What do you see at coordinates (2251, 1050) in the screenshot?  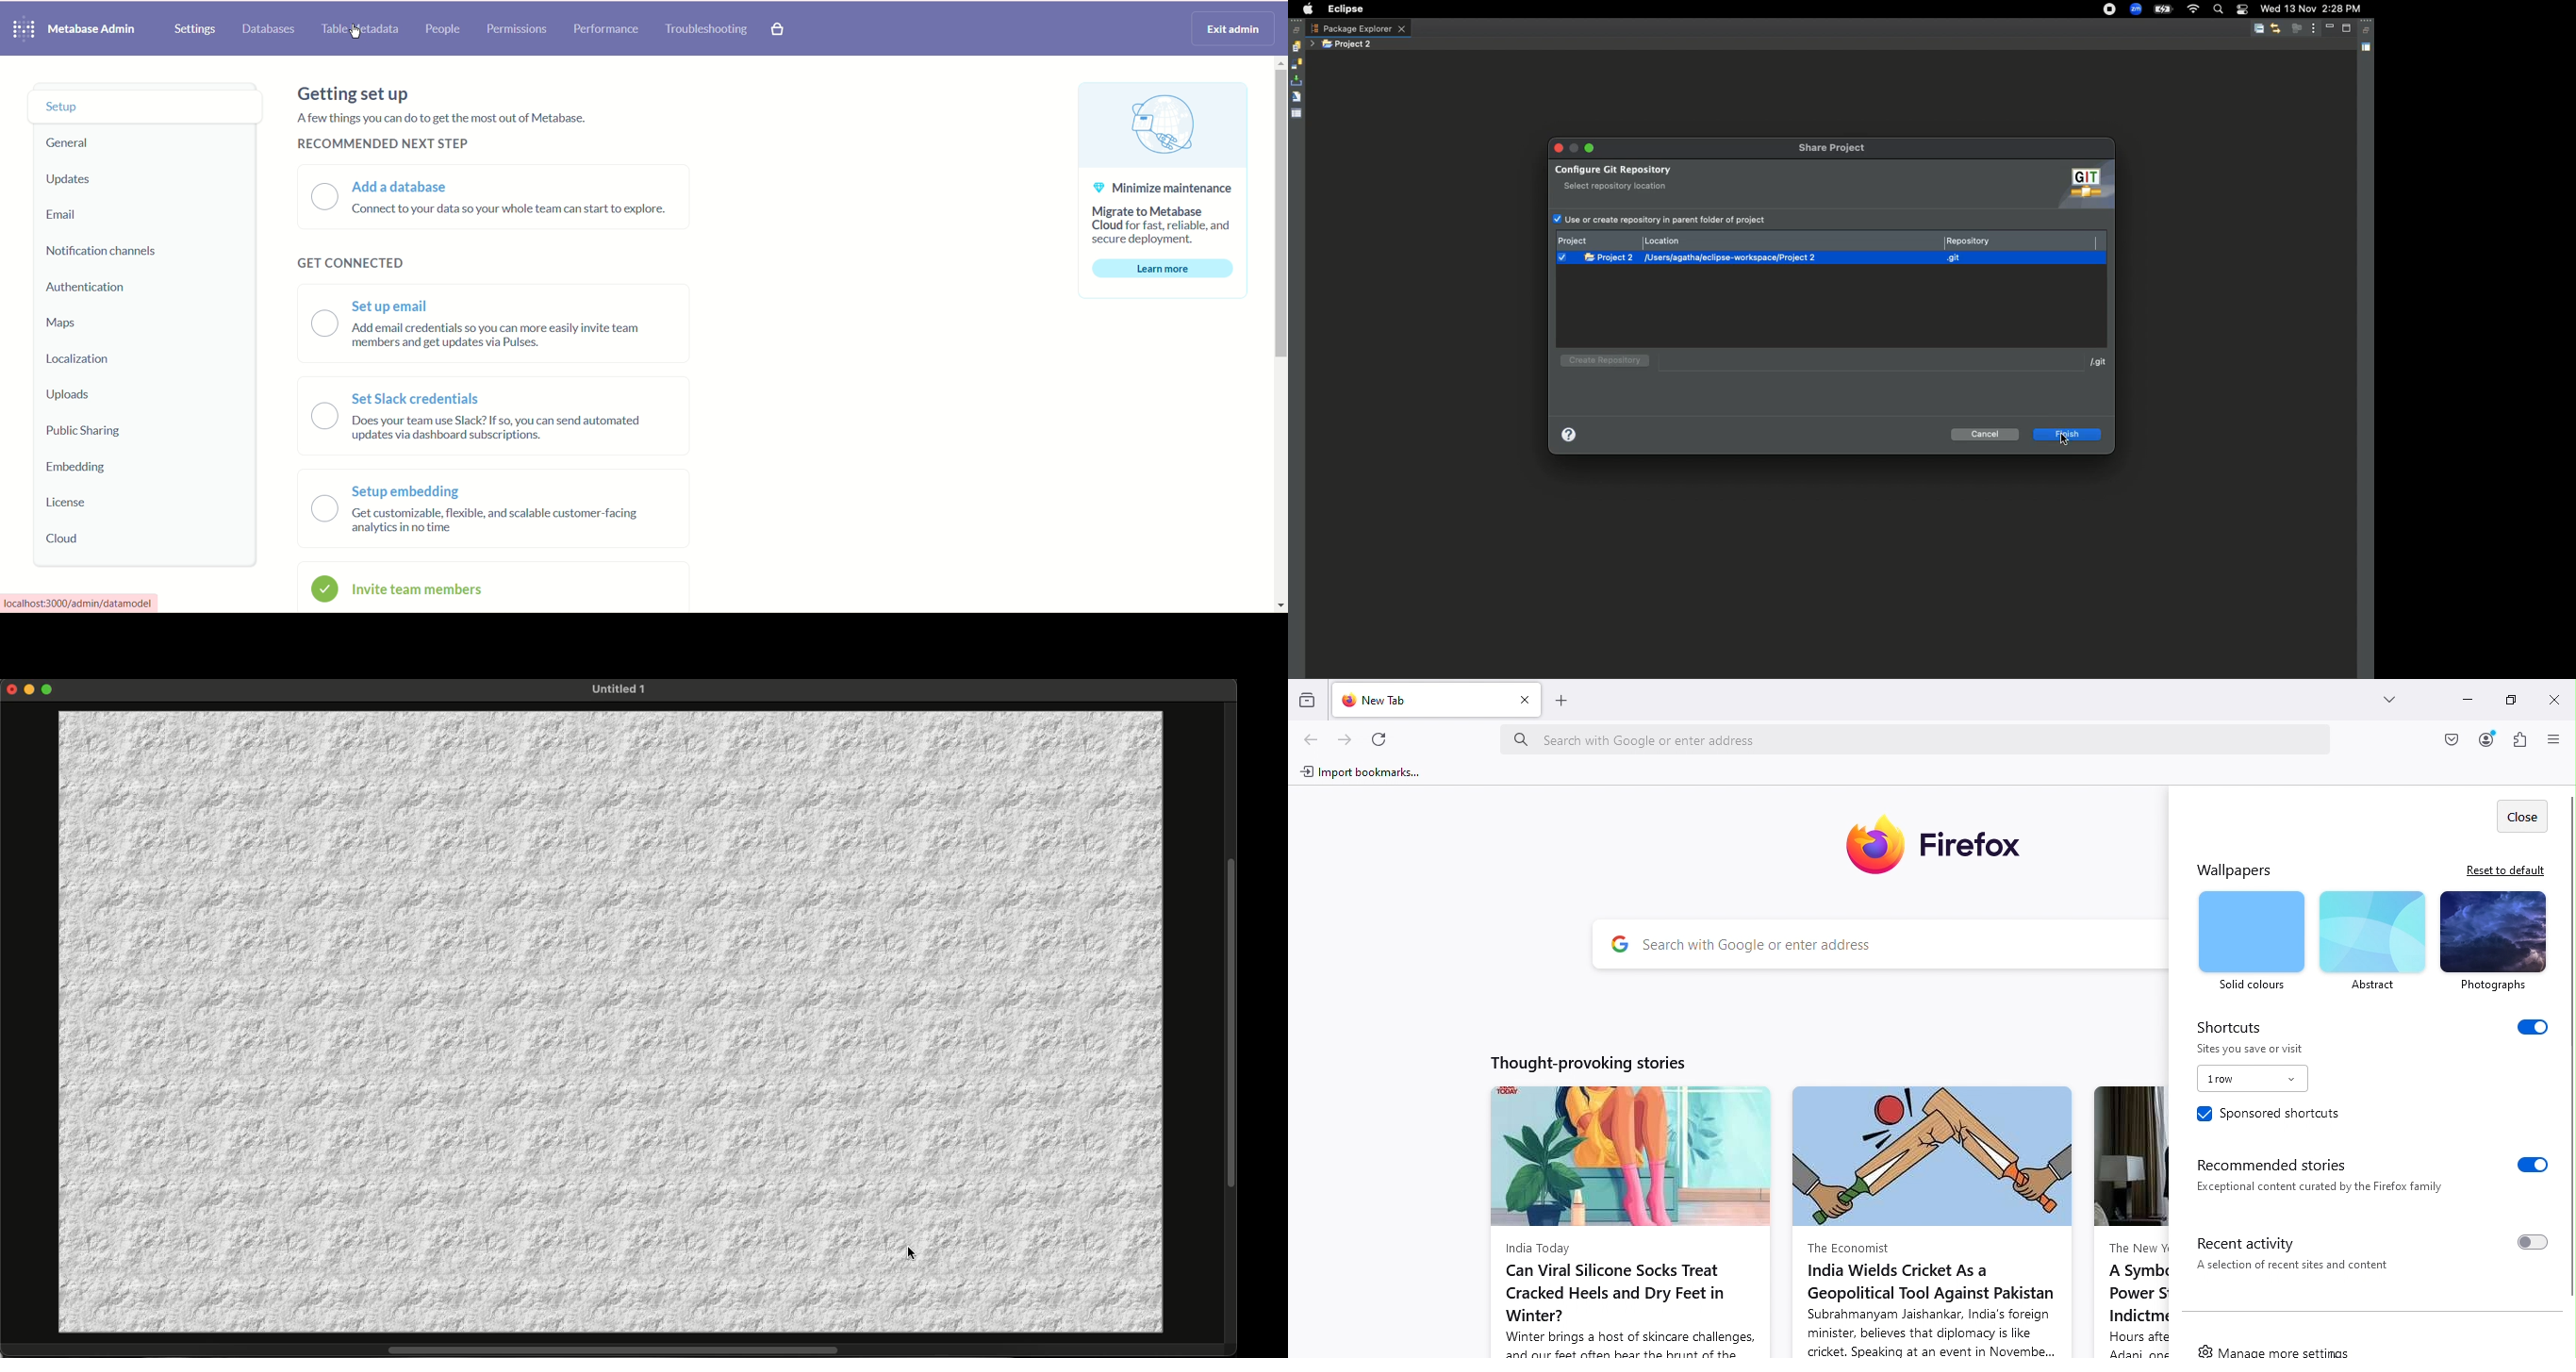 I see `Sites you save or visit` at bounding box center [2251, 1050].